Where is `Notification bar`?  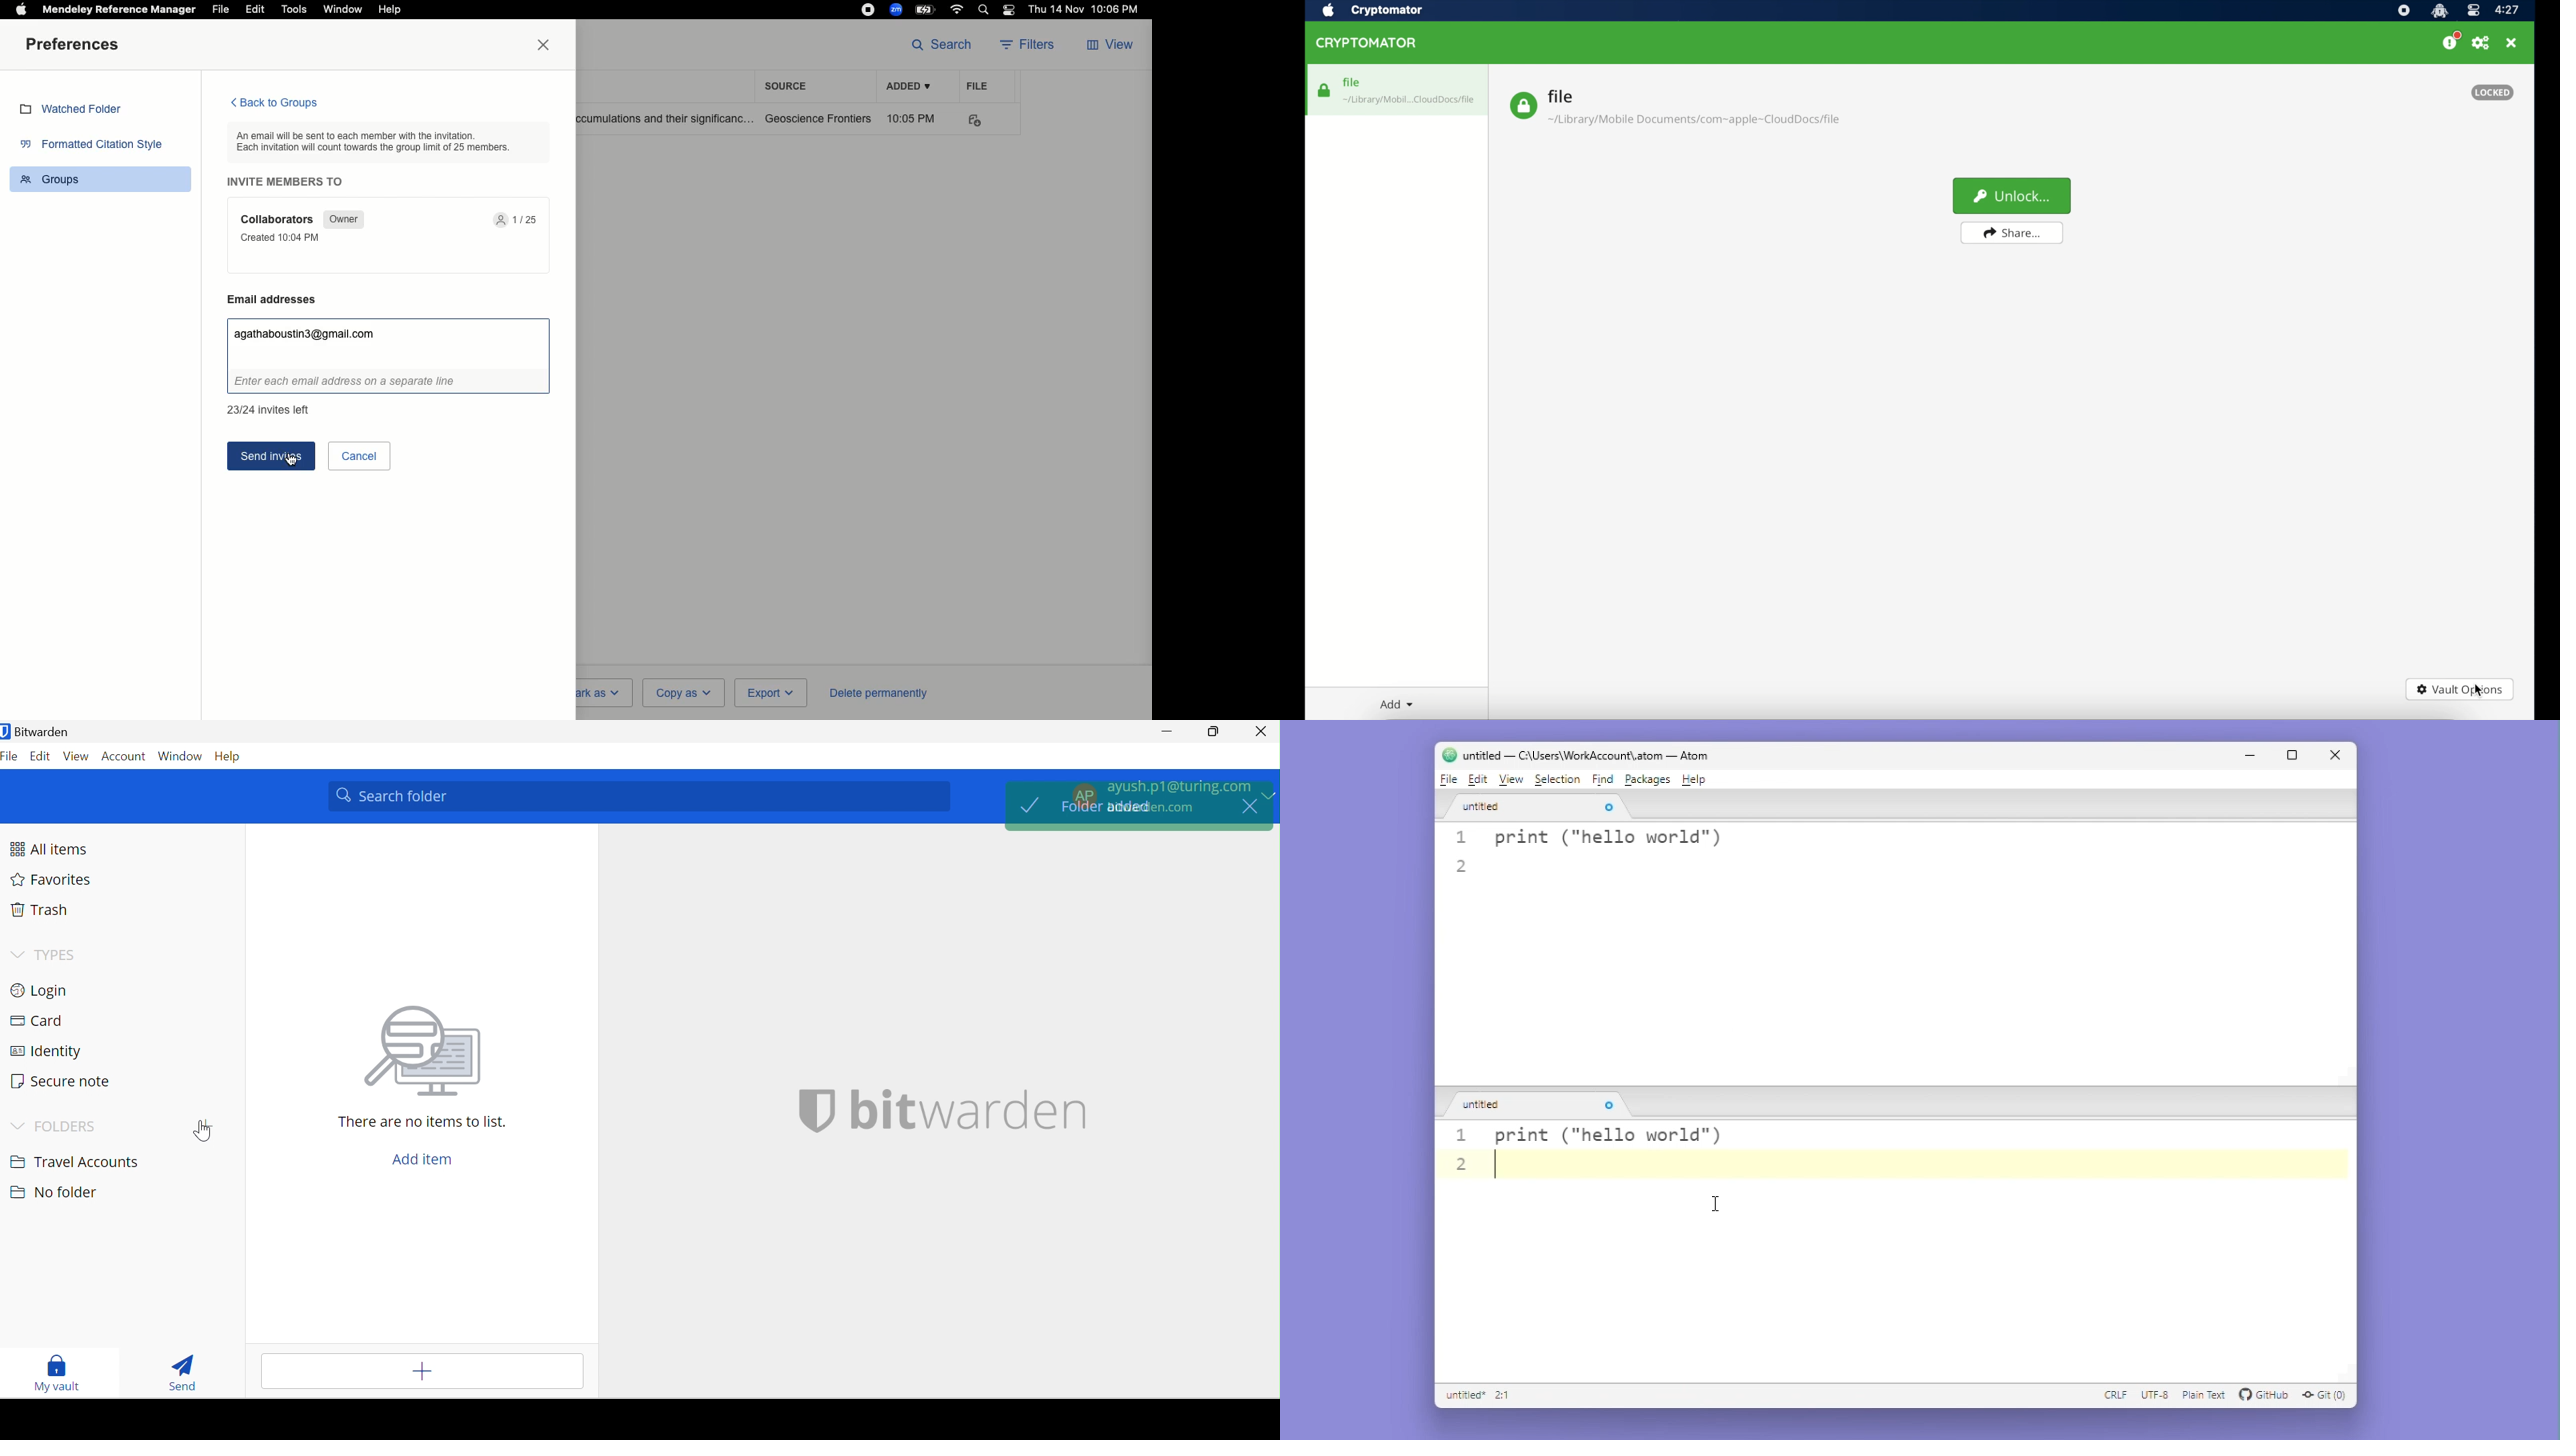 Notification bar is located at coordinates (1010, 11).